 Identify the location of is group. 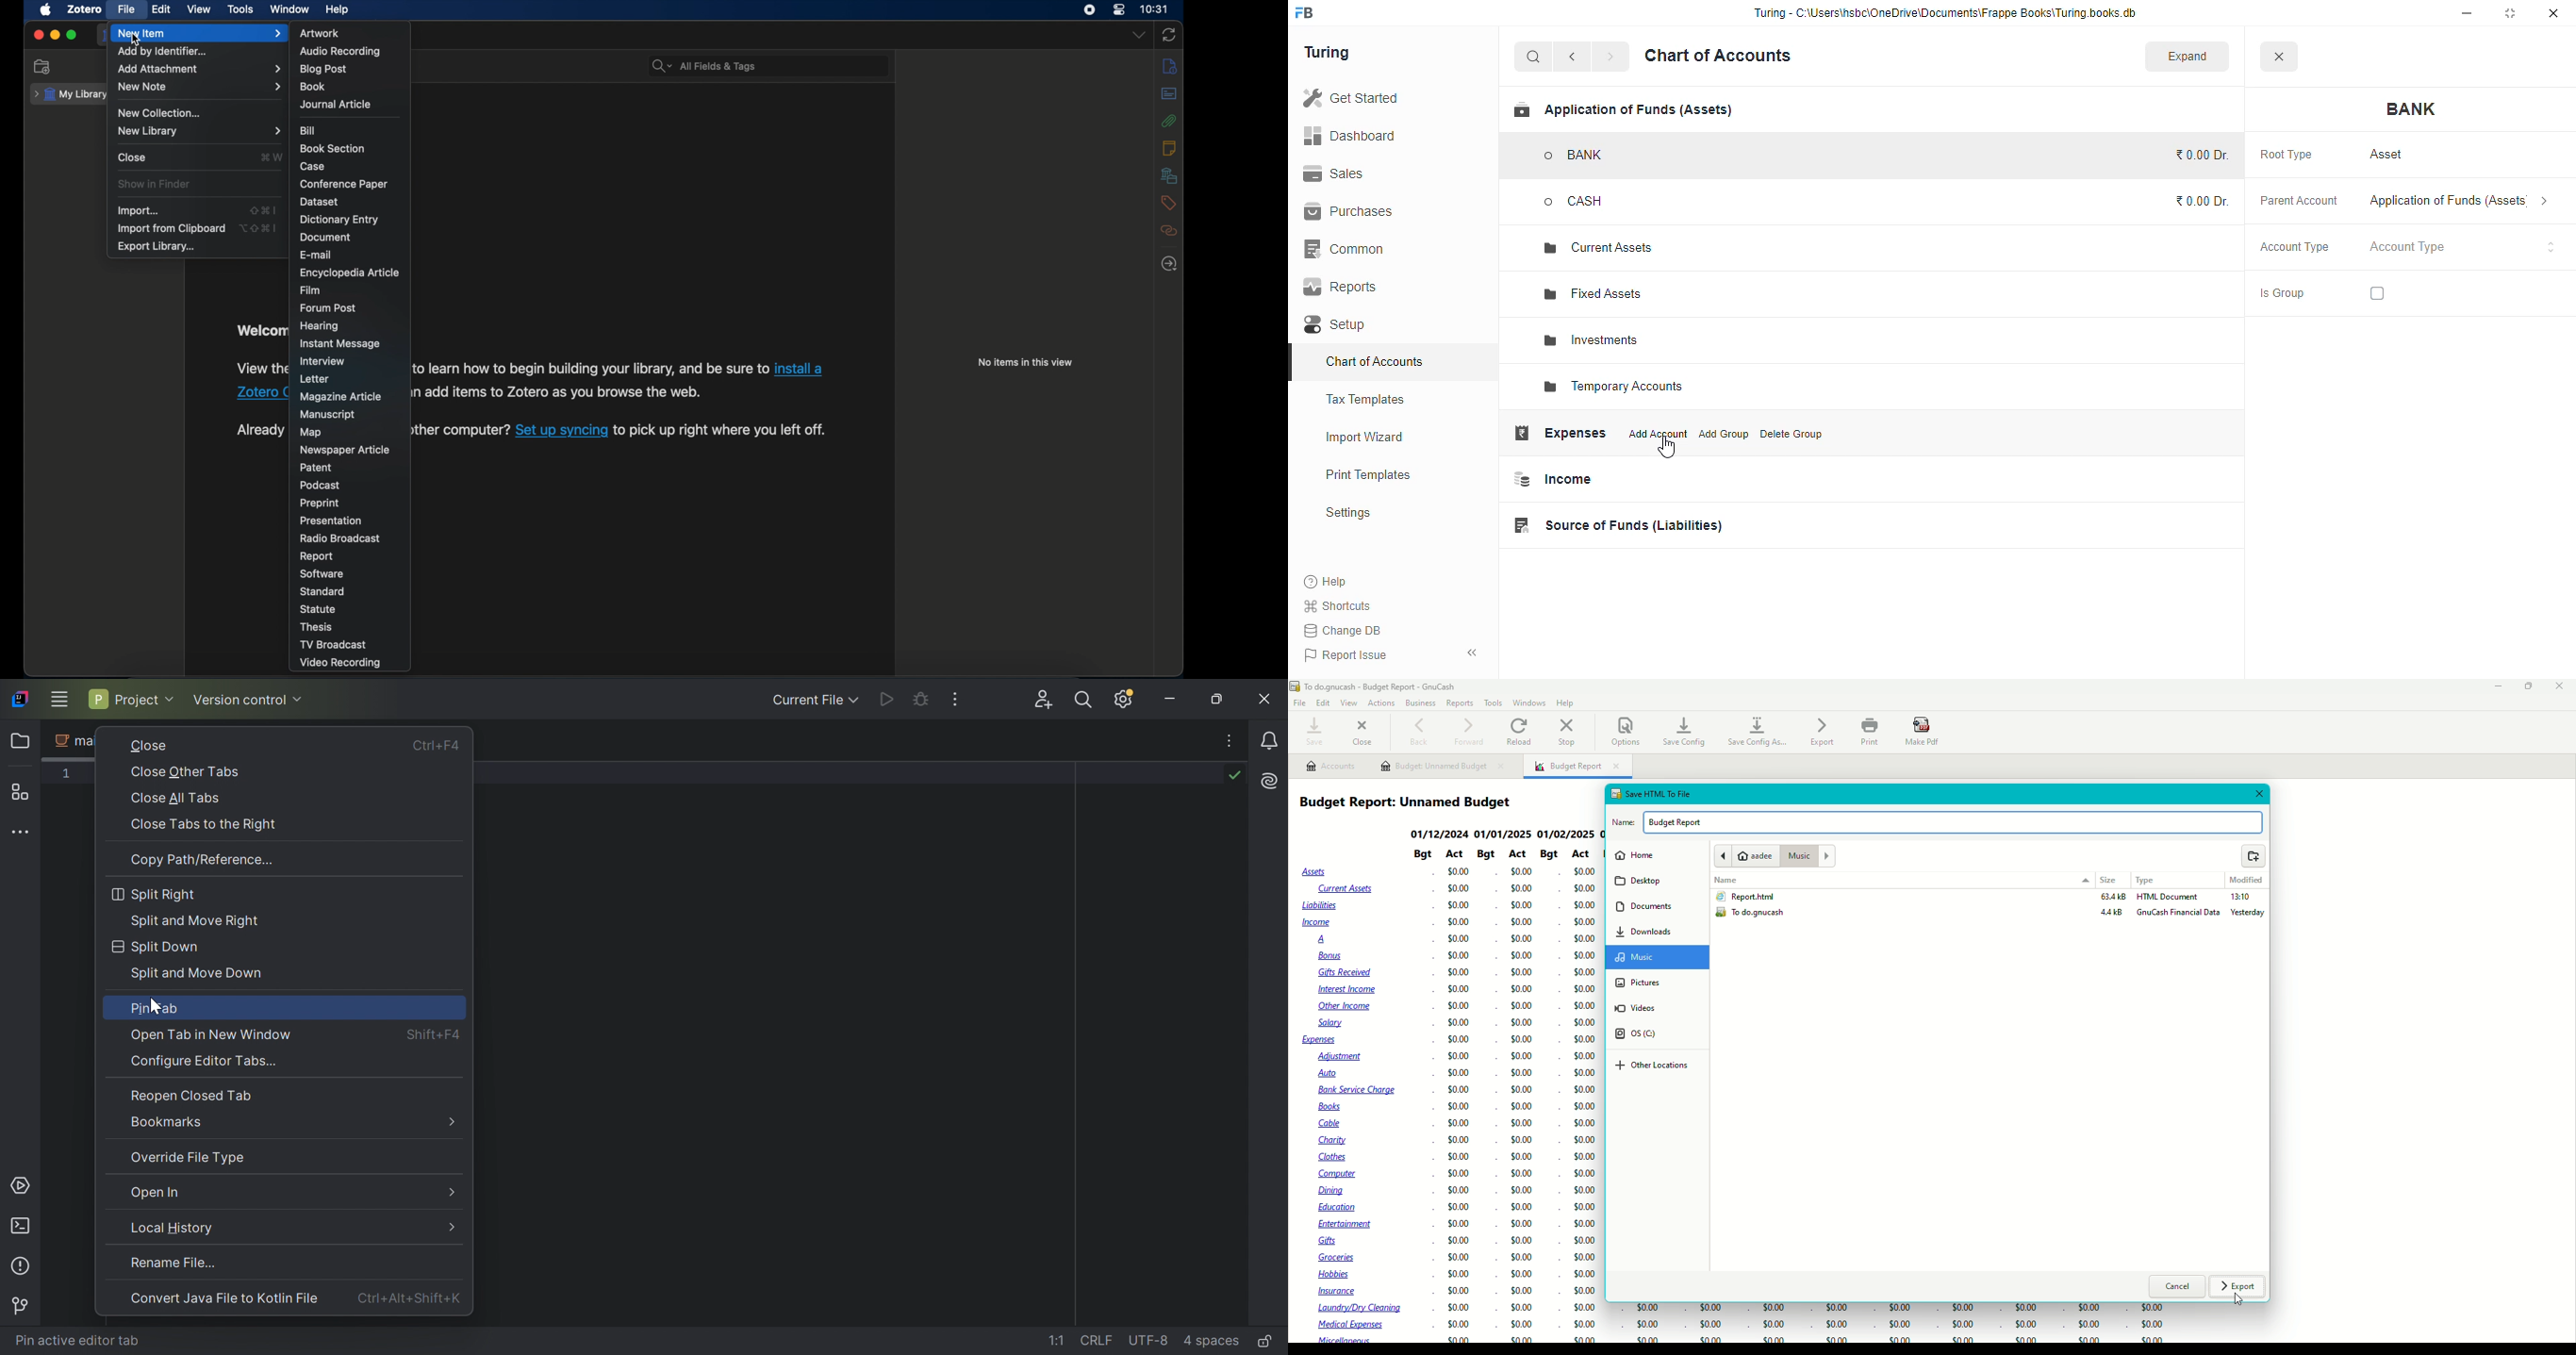
(2282, 294).